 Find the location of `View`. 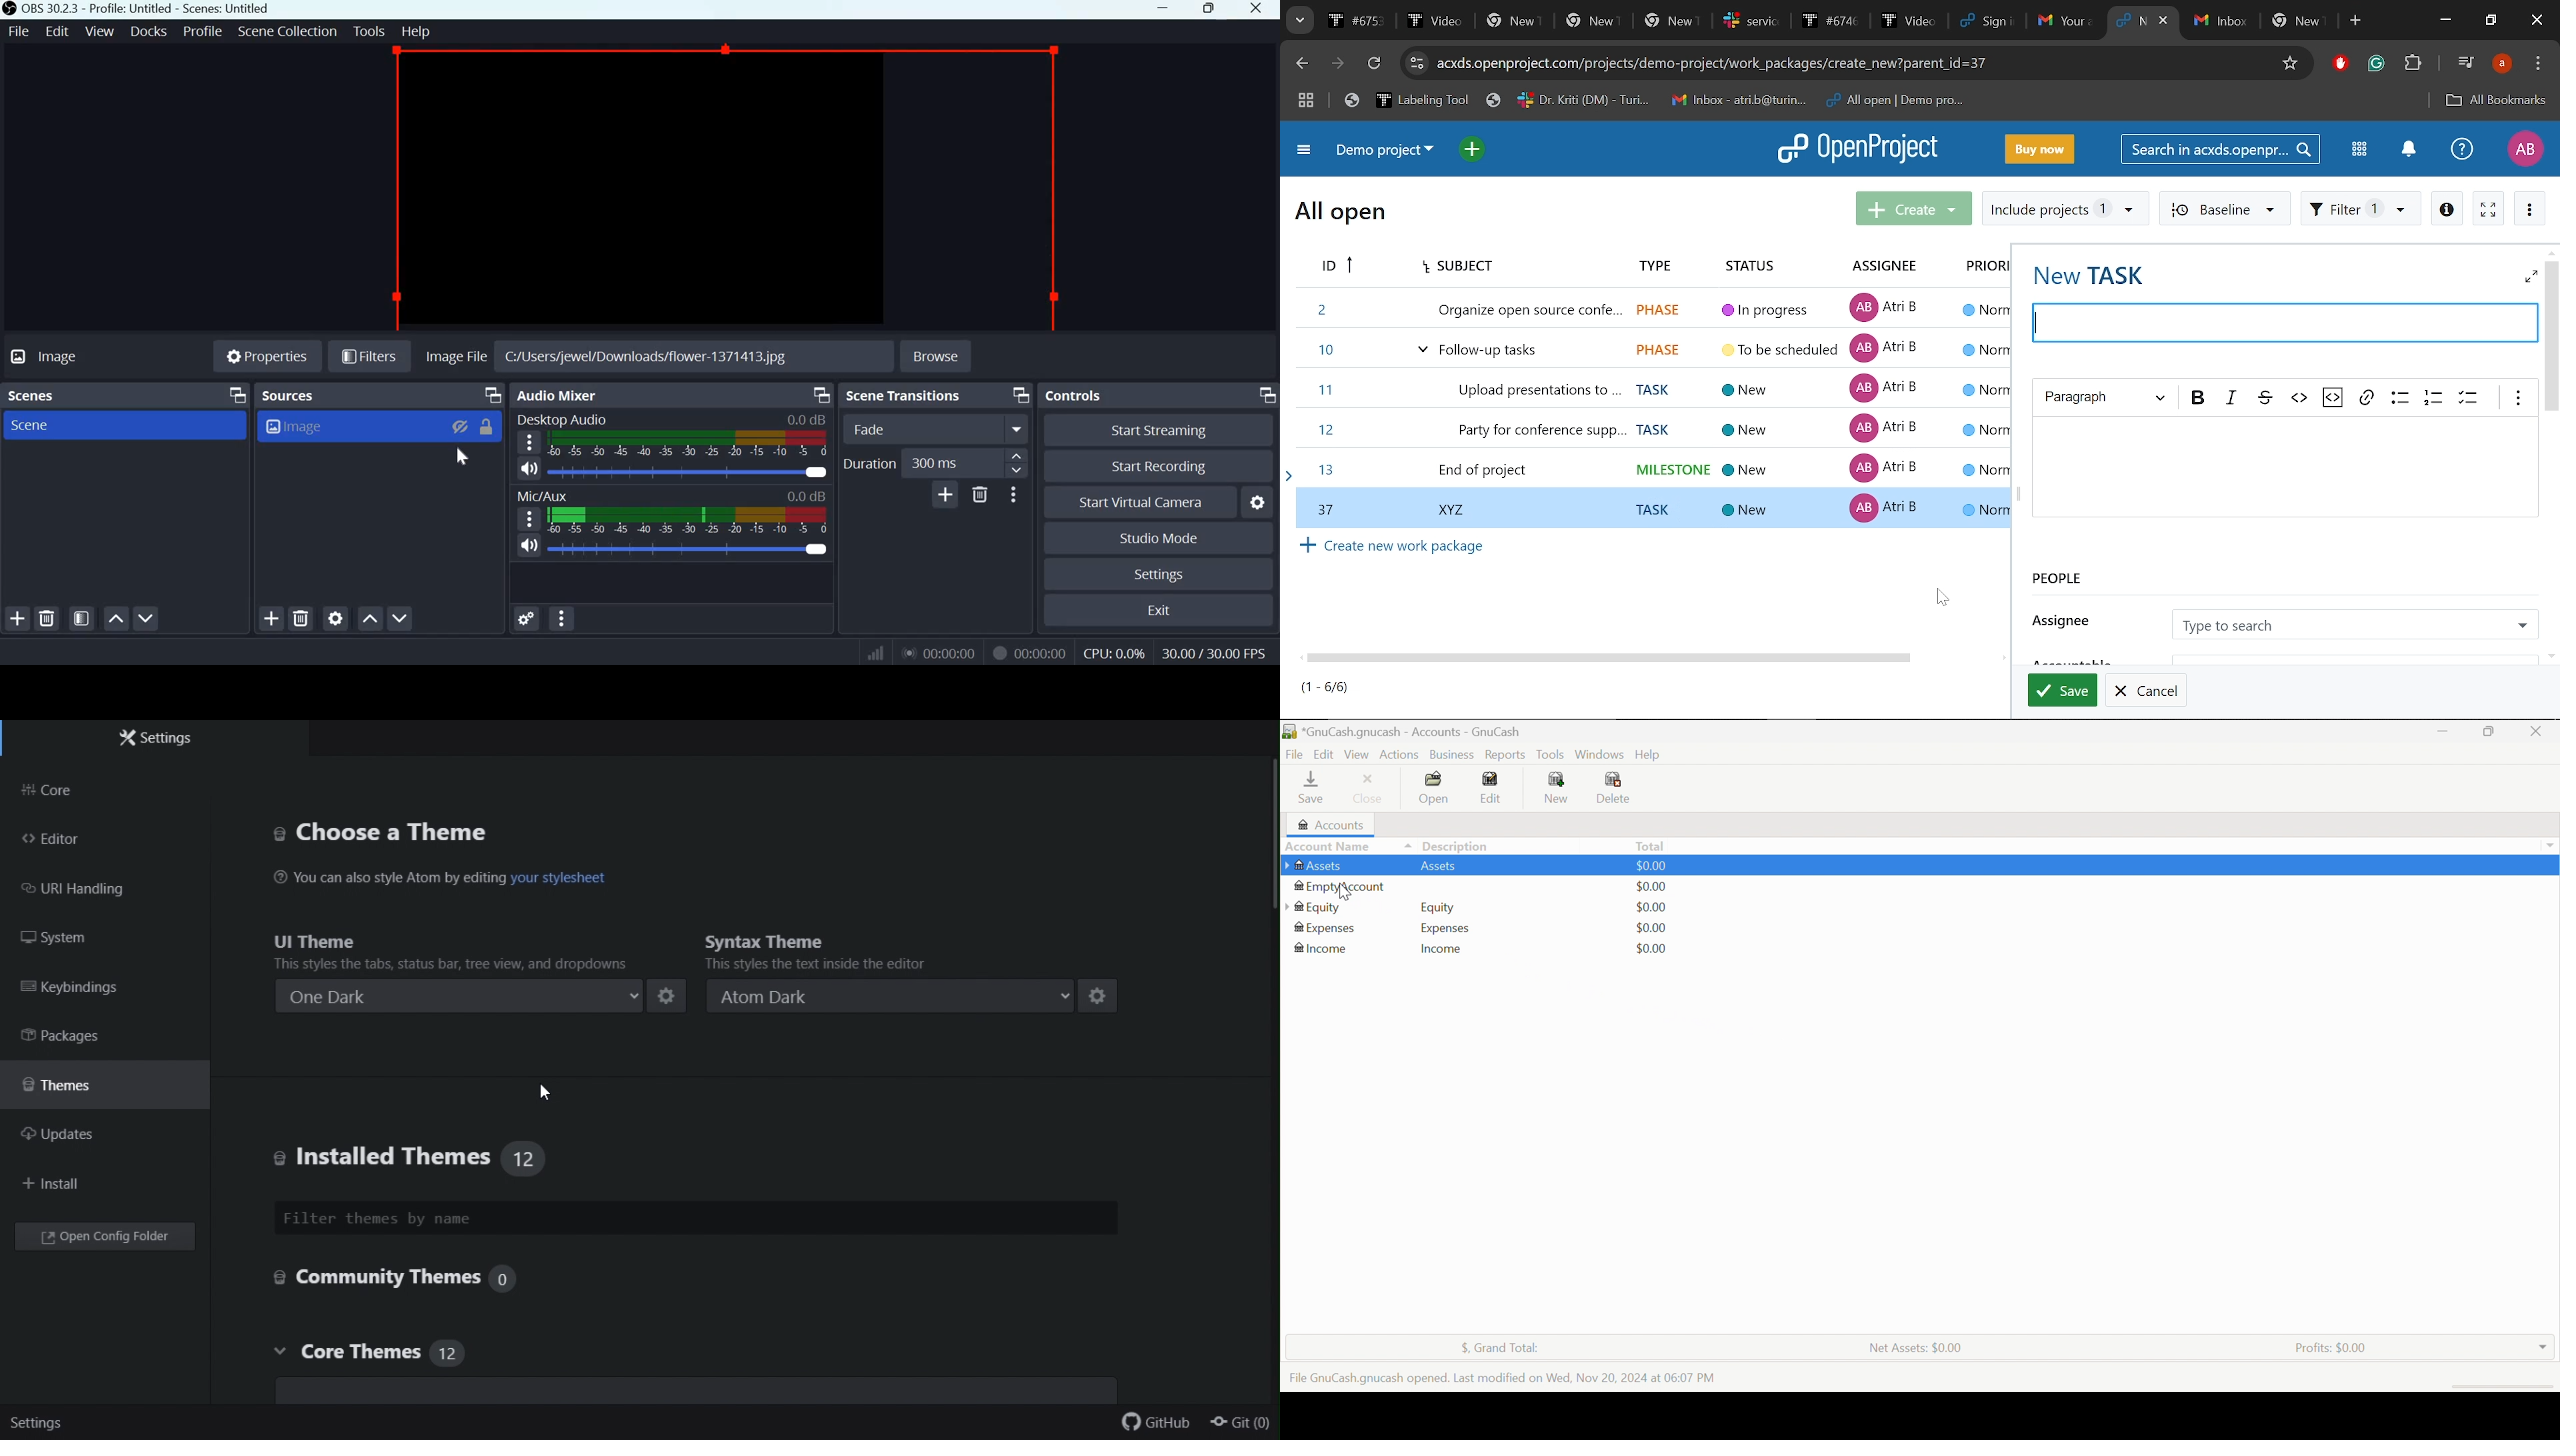

View is located at coordinates (100, 30).